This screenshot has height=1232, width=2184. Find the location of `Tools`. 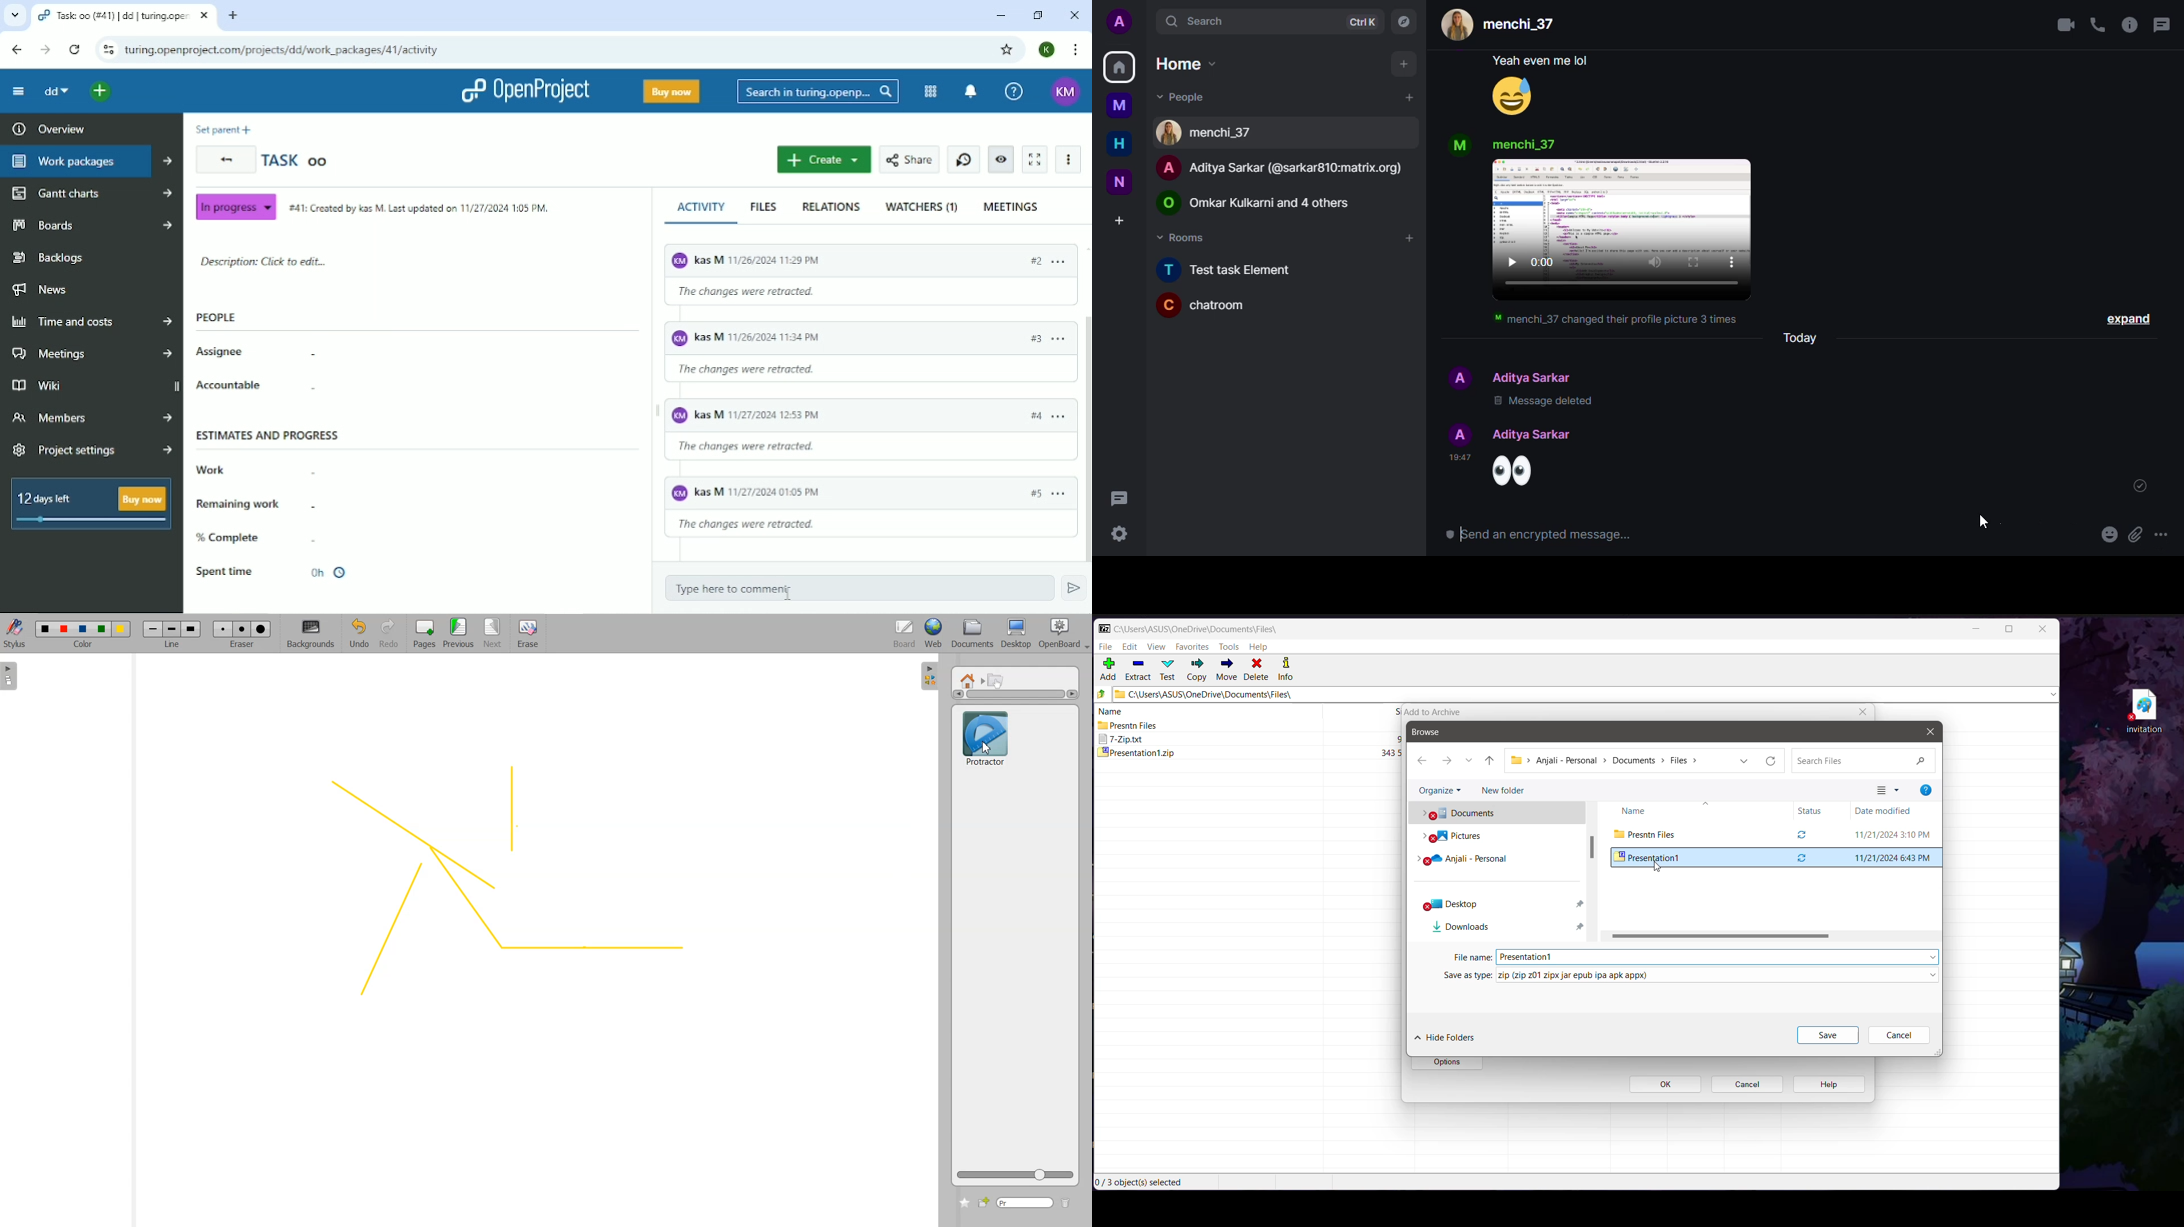

Tools is located at coordinates (1228, 647).